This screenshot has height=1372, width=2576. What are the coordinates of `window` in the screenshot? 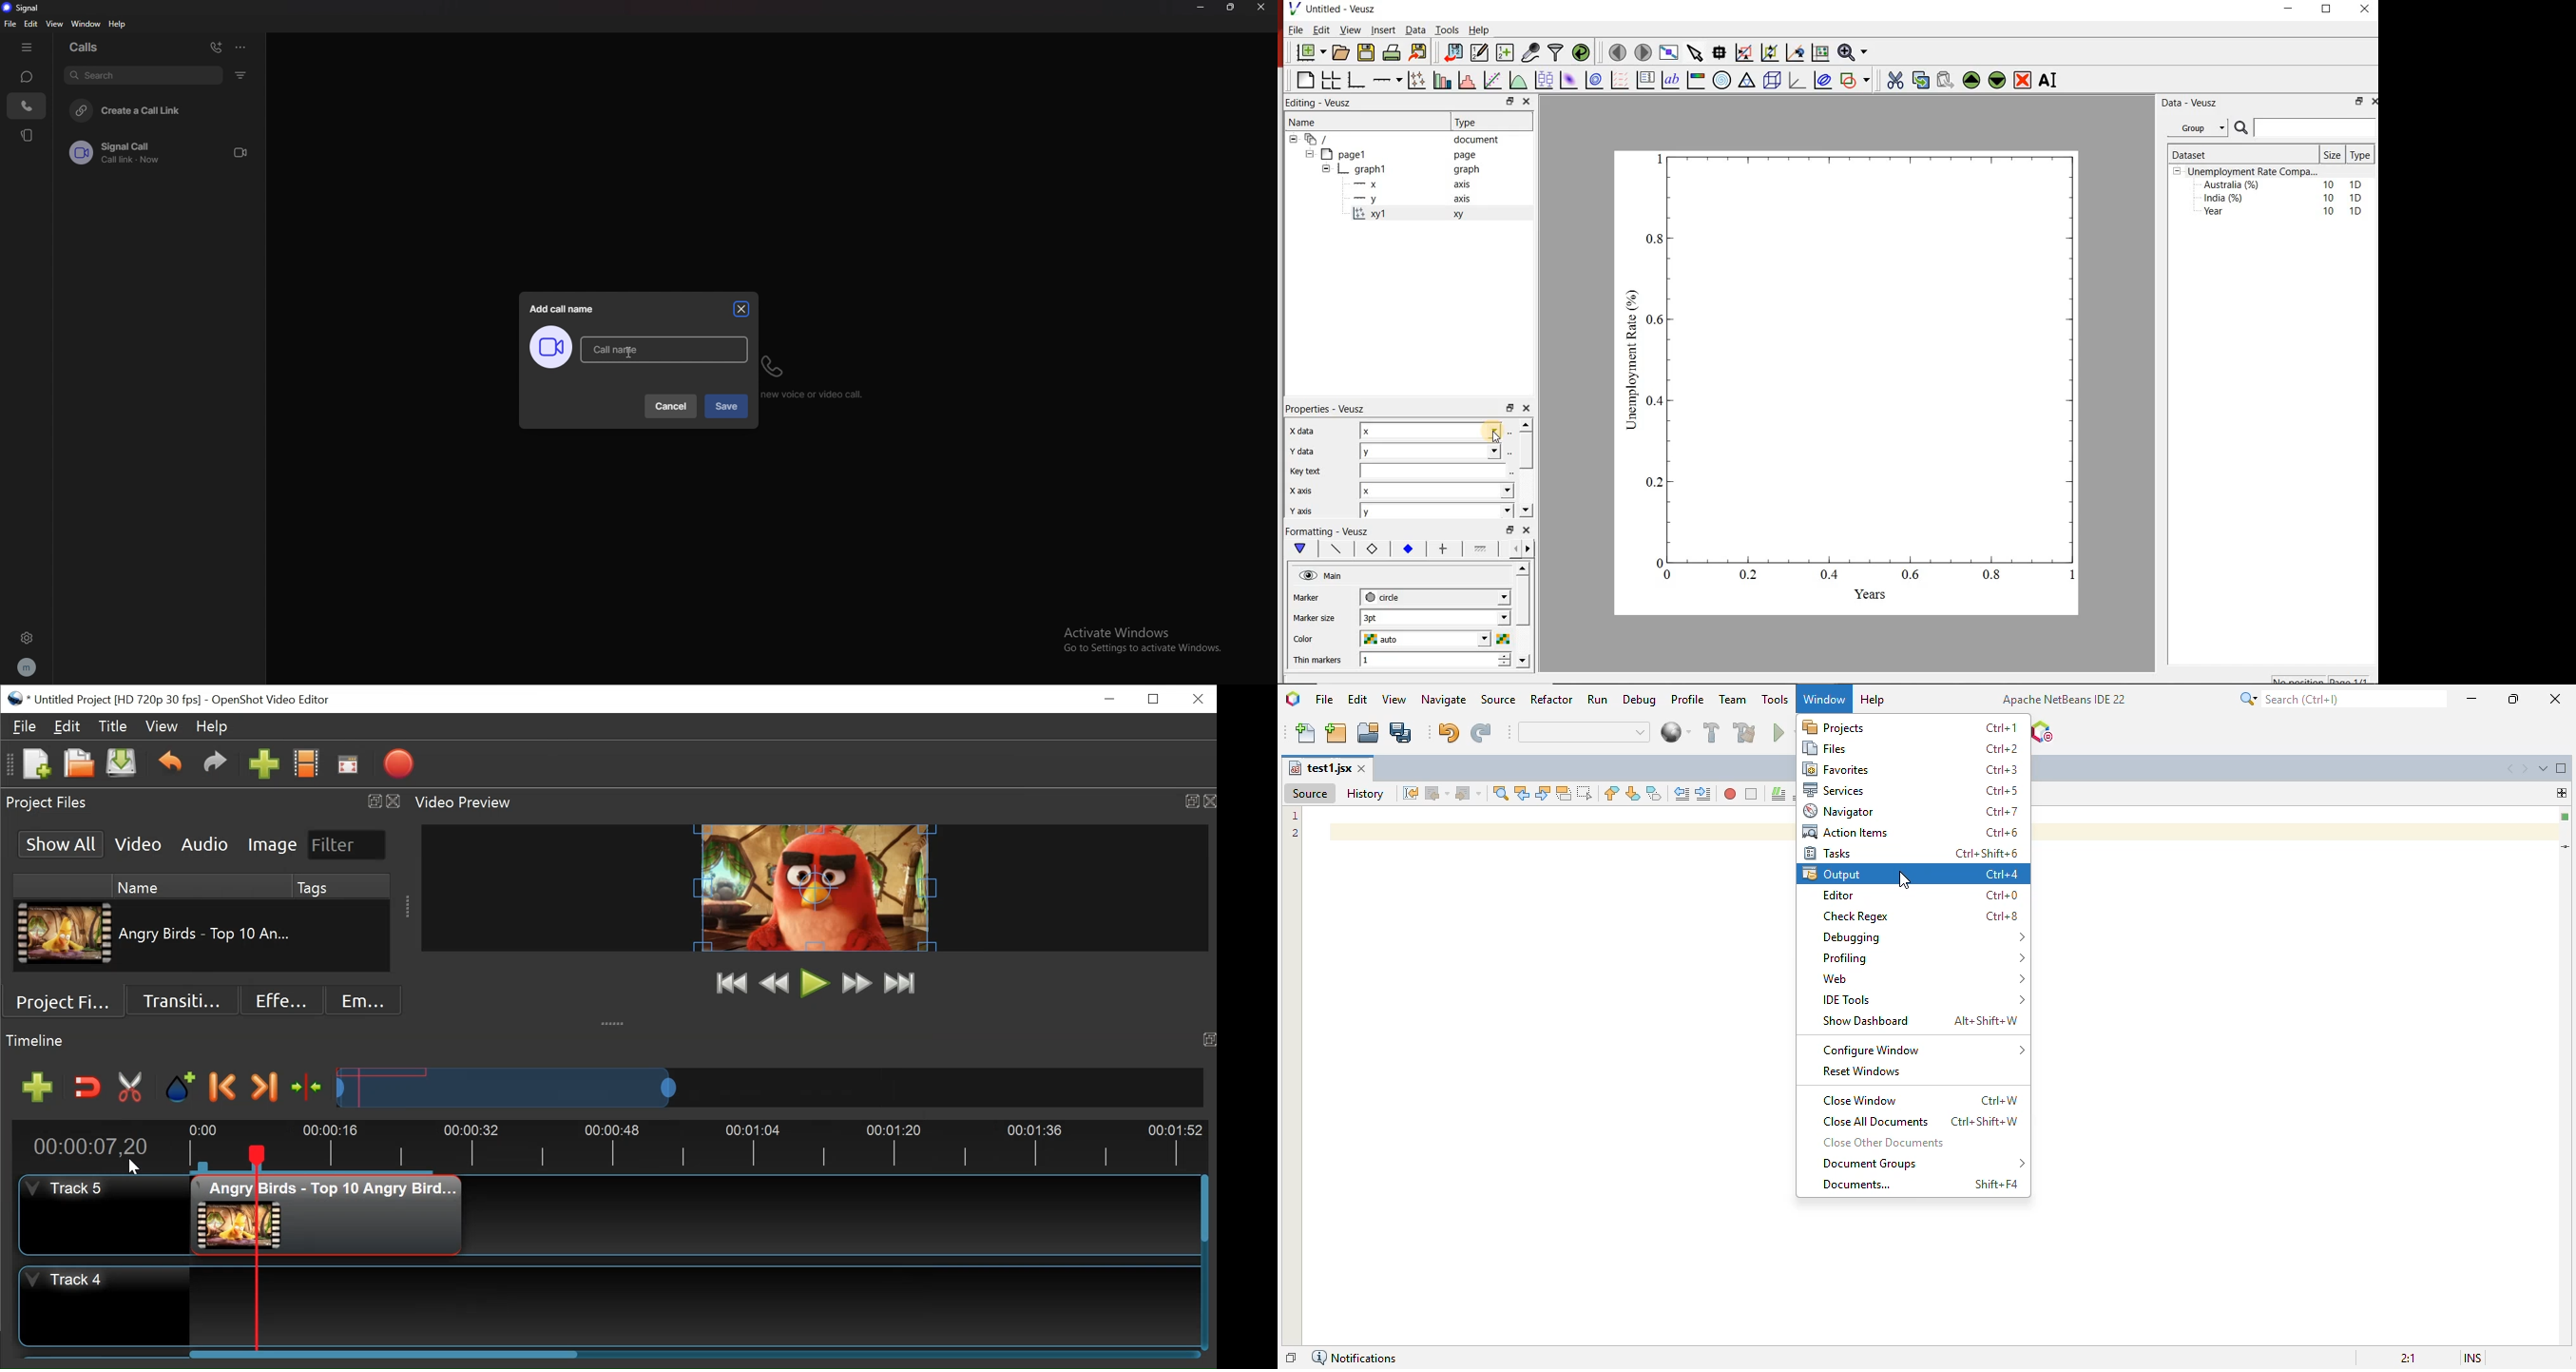 It's located at (89, 24).